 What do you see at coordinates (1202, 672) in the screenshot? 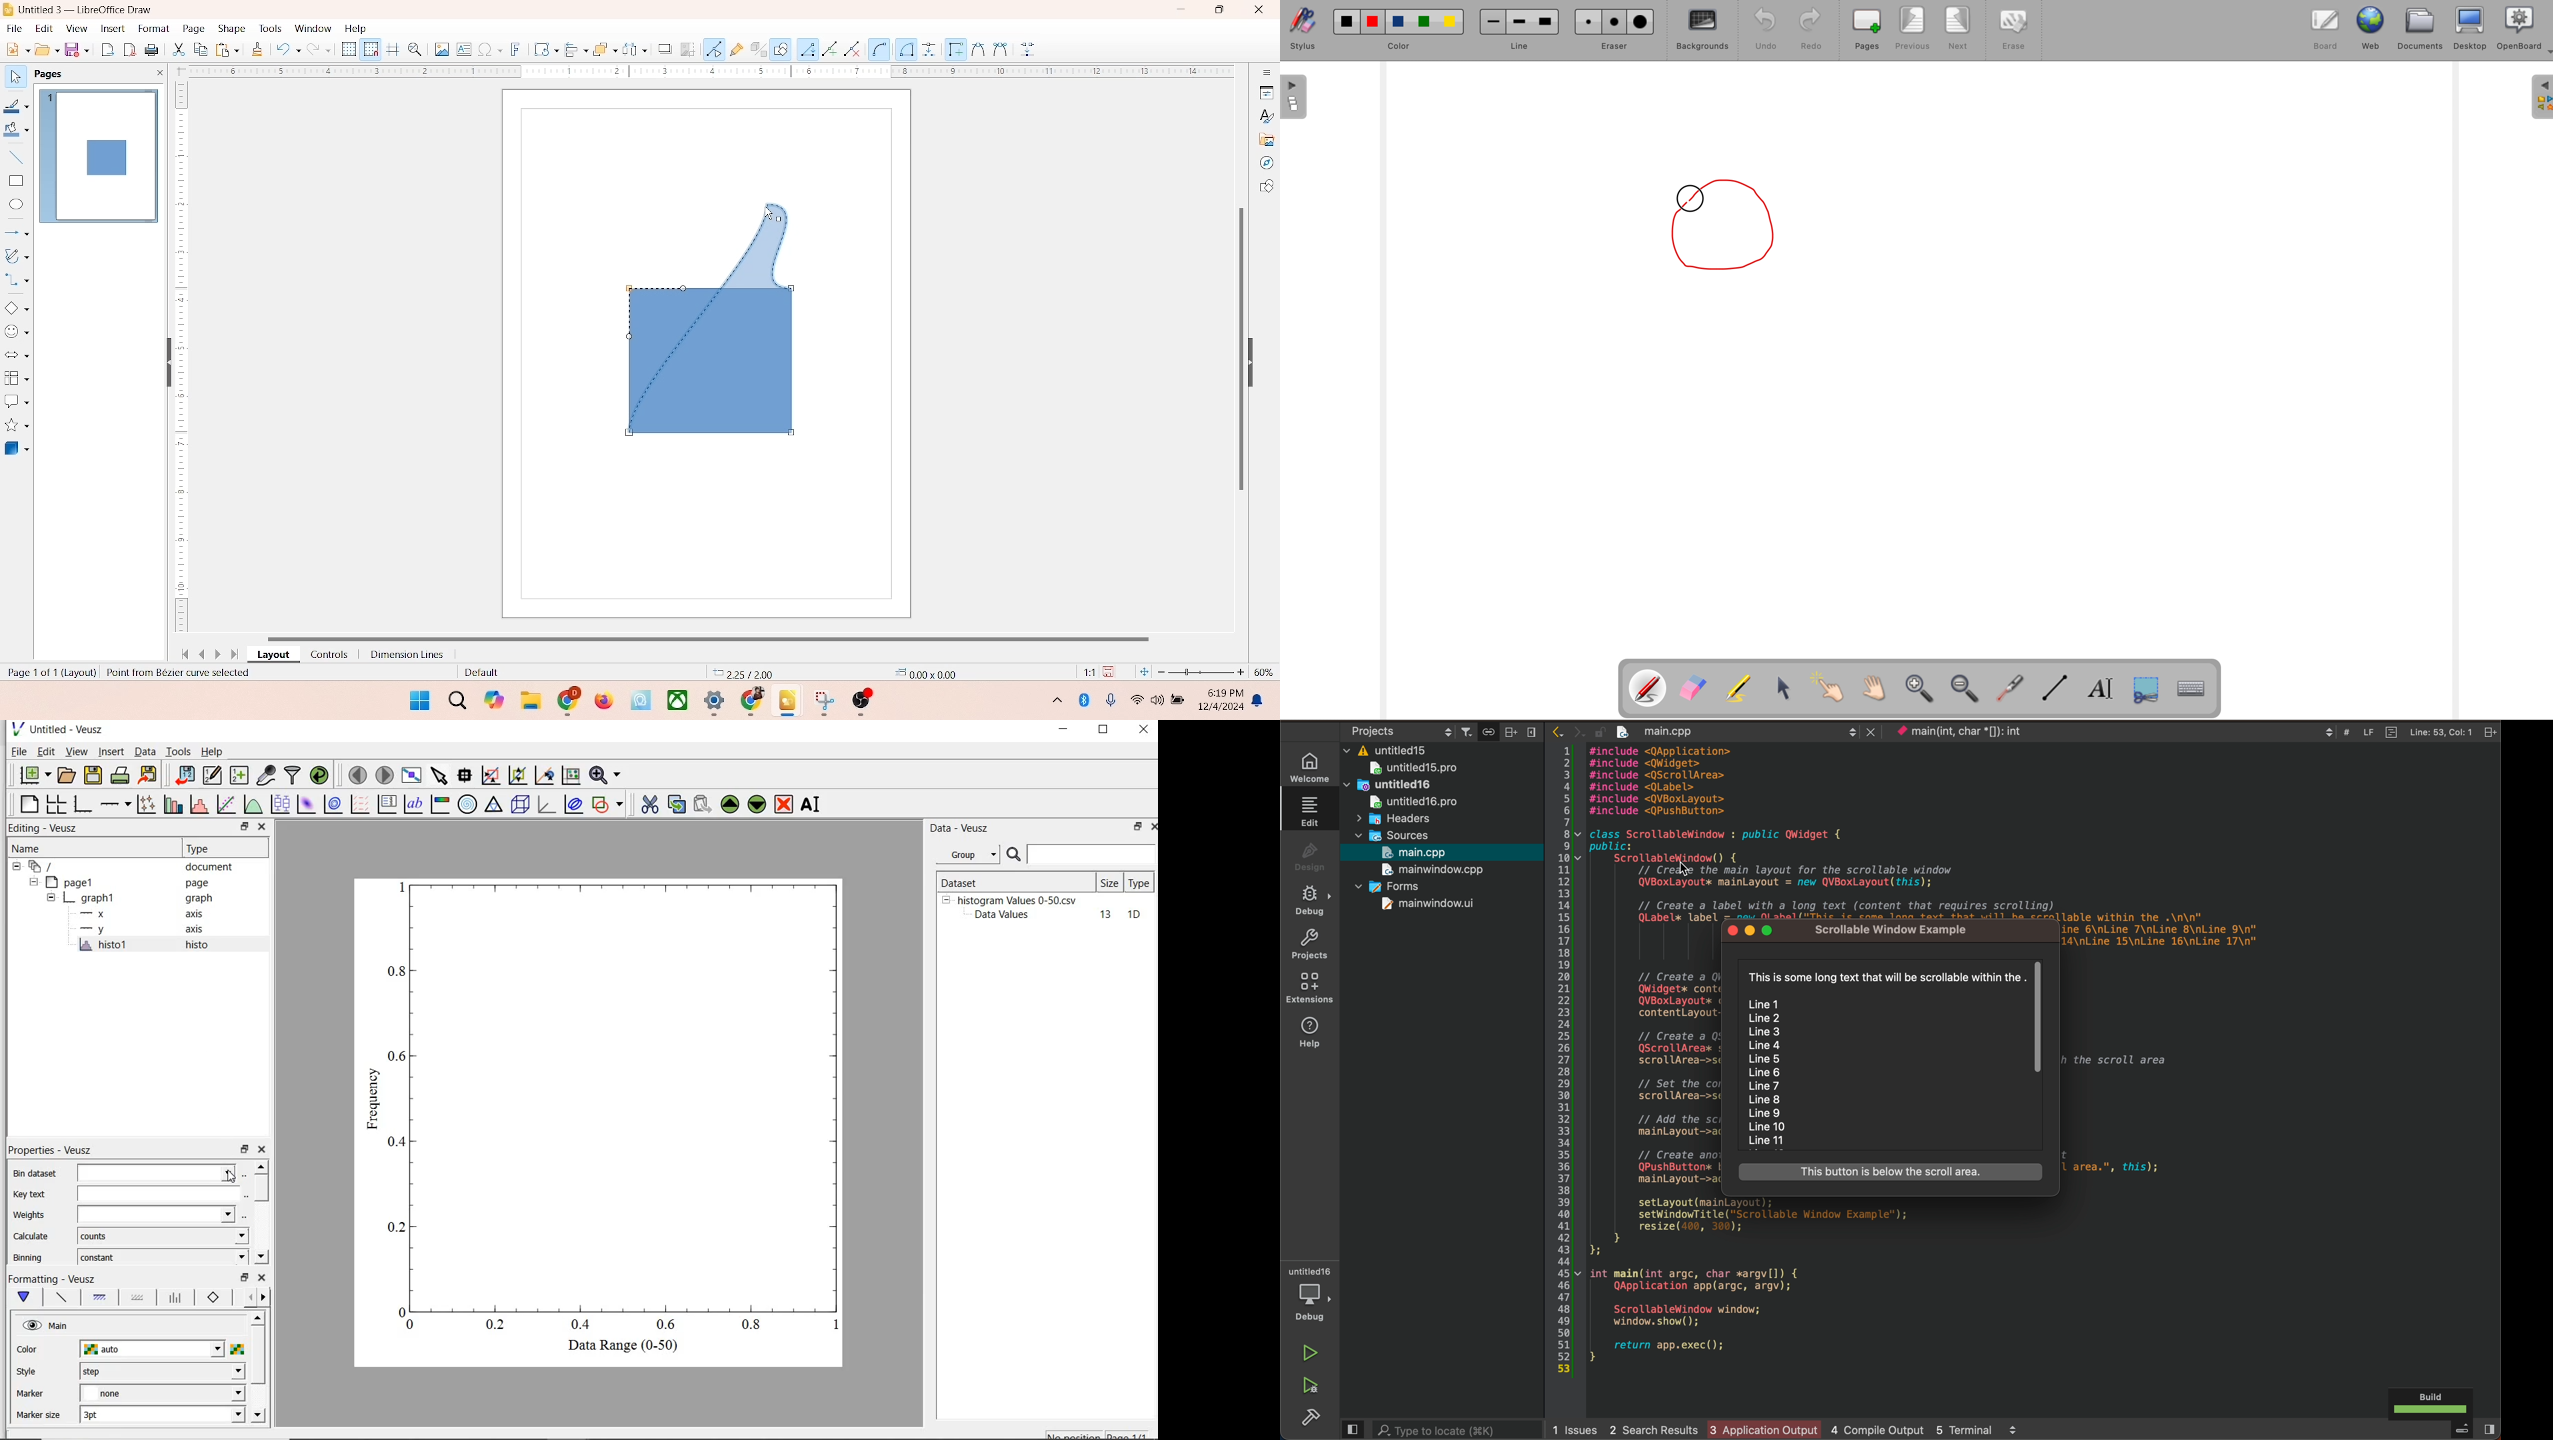
I see `zoom factor` at bounding box center [1202, 672].